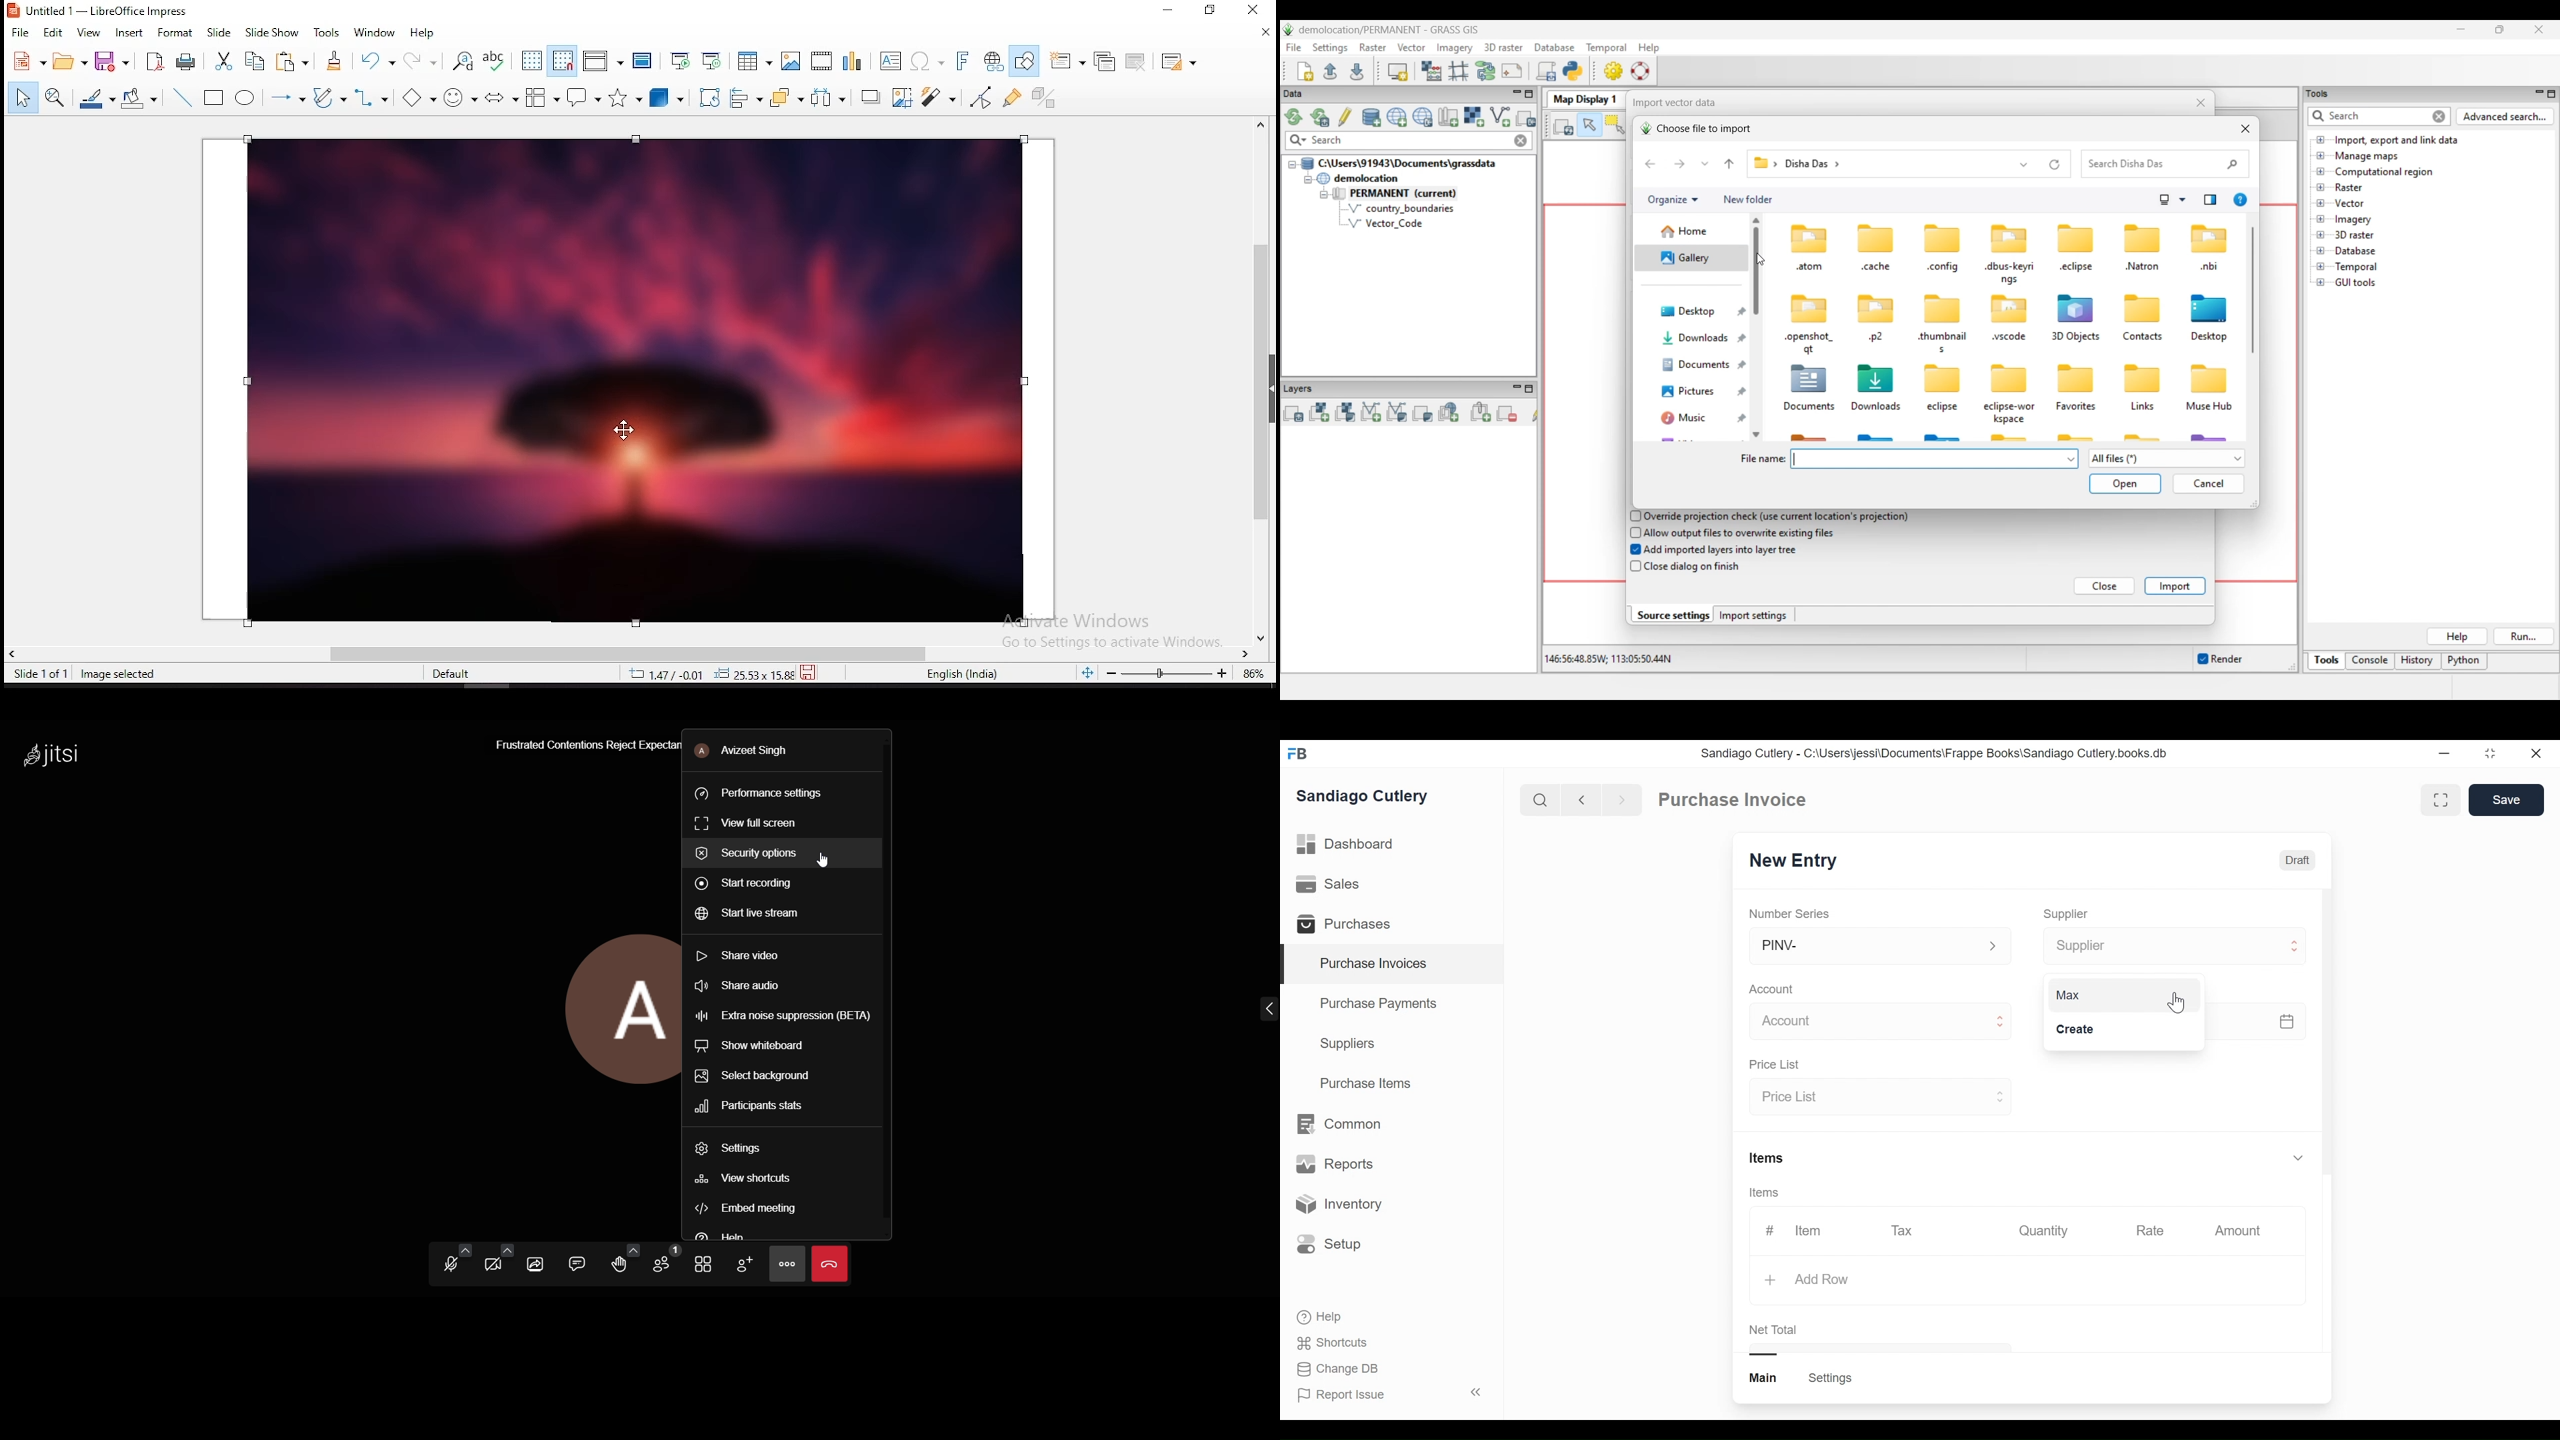  Describe the element at coordinates (828, 99) in the screenshot. I see `distribute` at that location.